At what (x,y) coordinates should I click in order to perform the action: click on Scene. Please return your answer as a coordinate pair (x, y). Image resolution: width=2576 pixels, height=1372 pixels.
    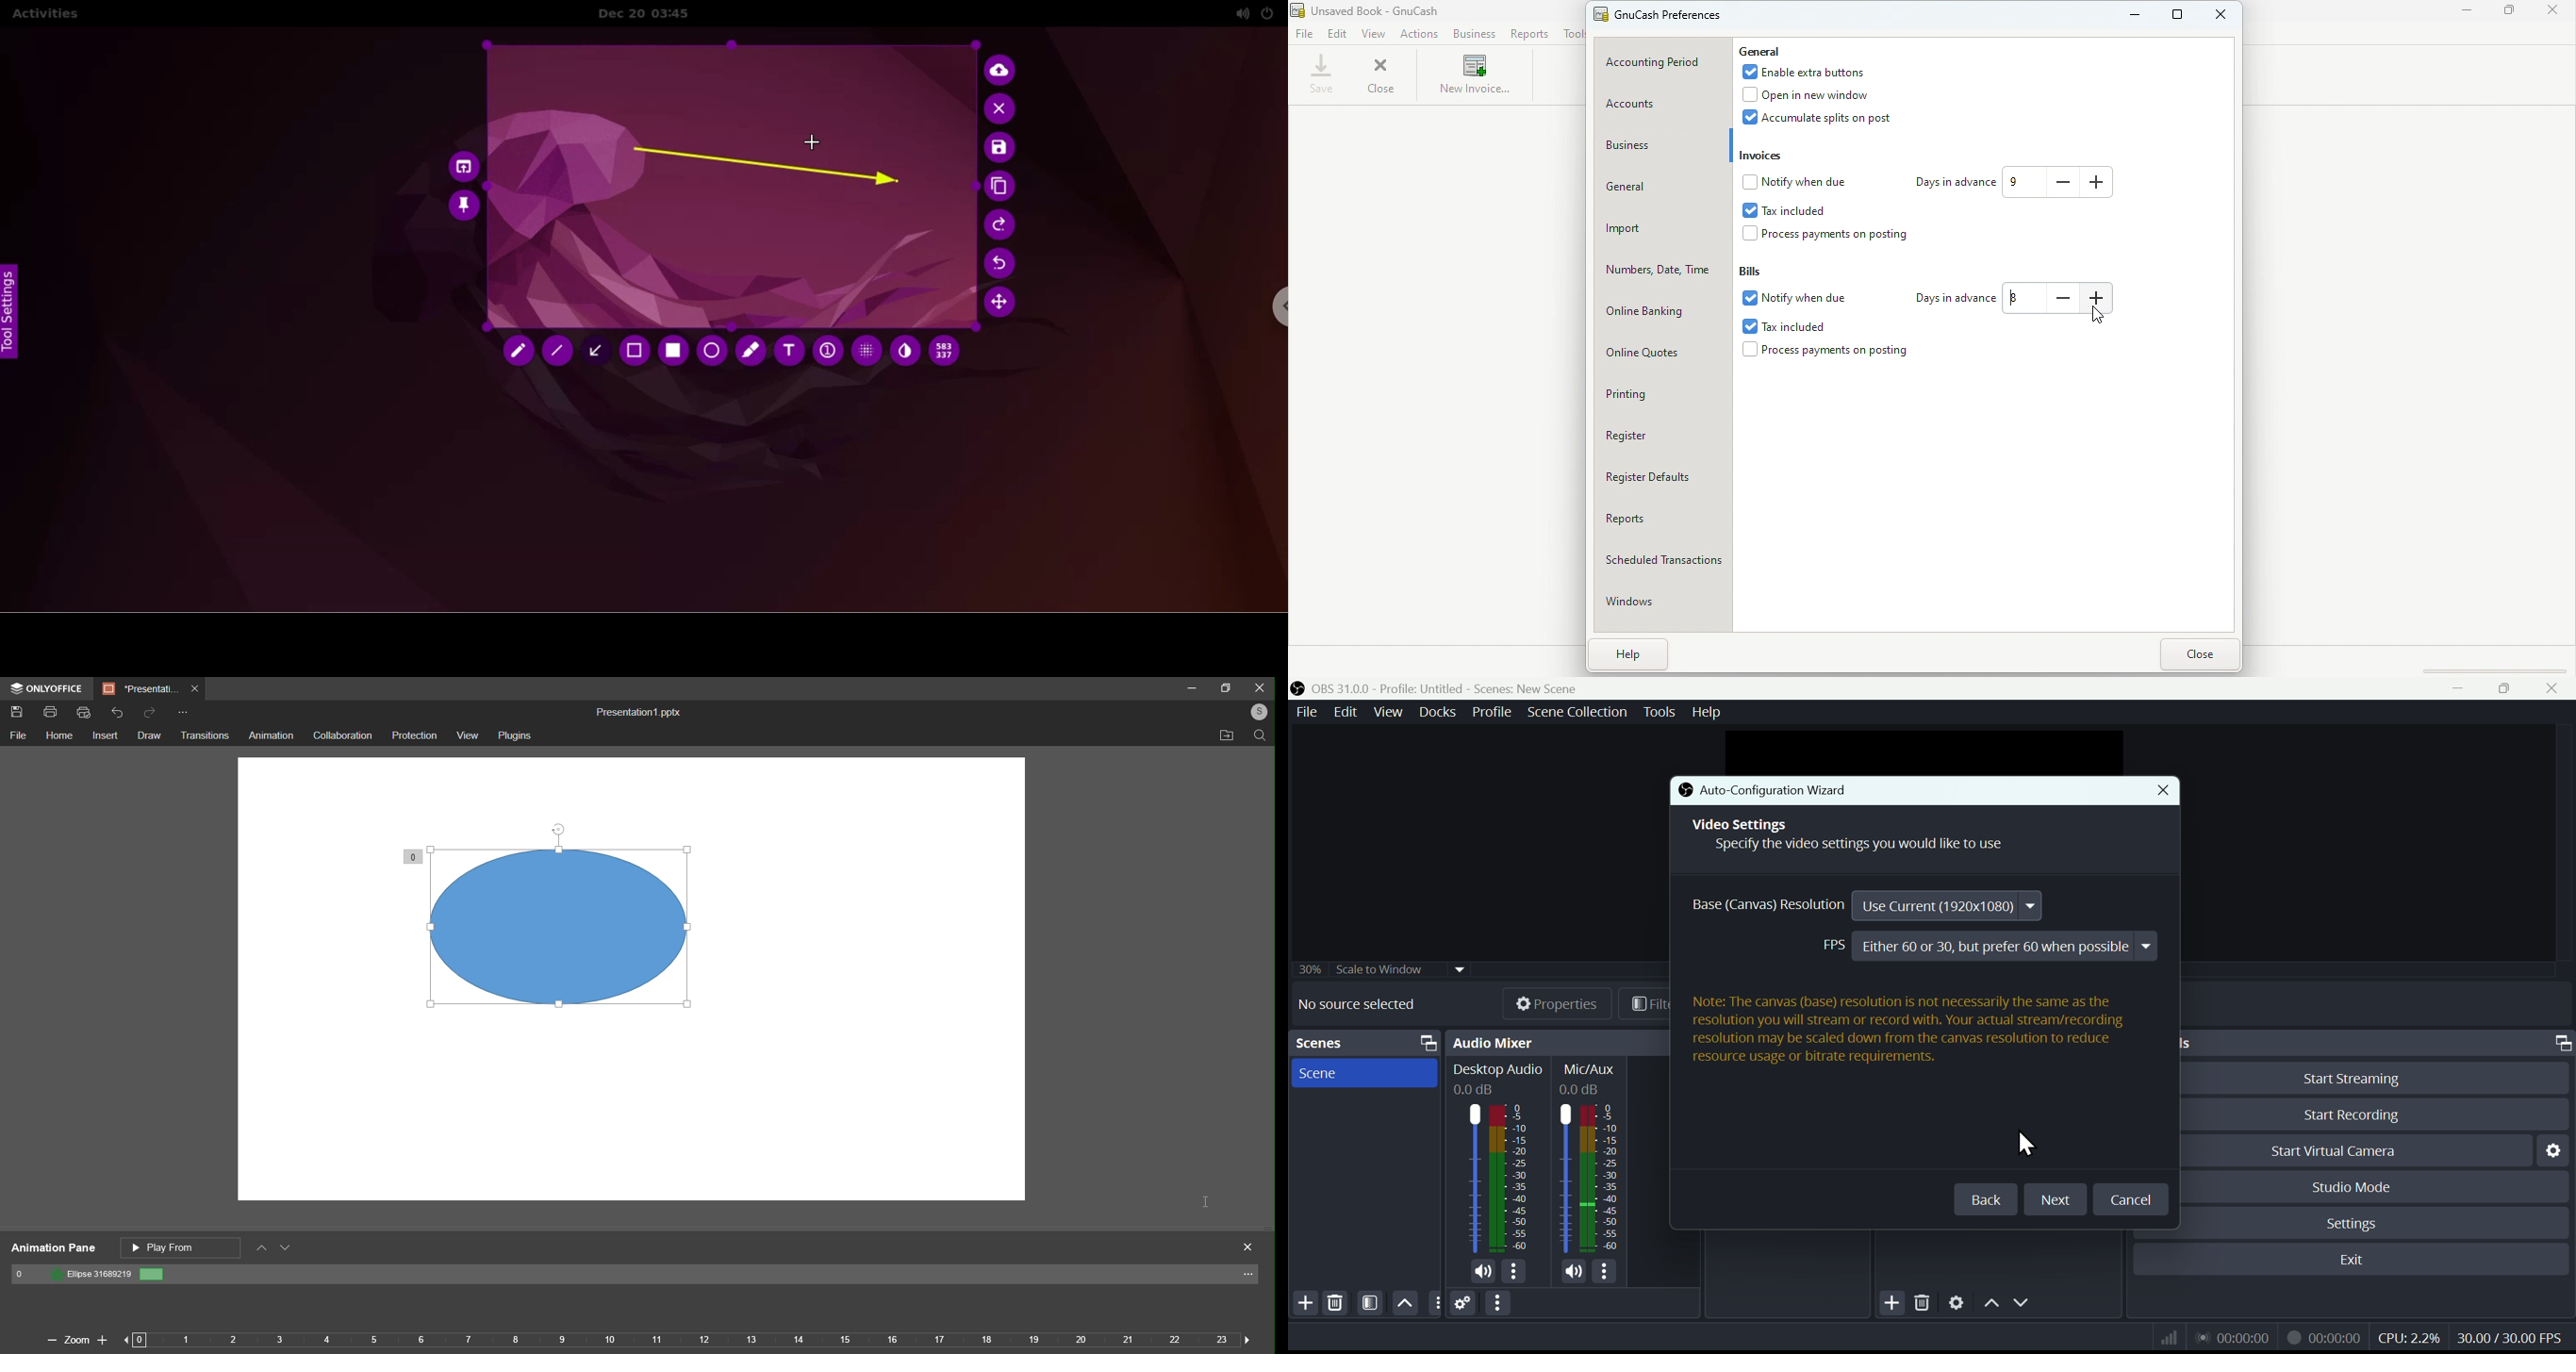
    Looking at the image, I should click on (1364, 1073).